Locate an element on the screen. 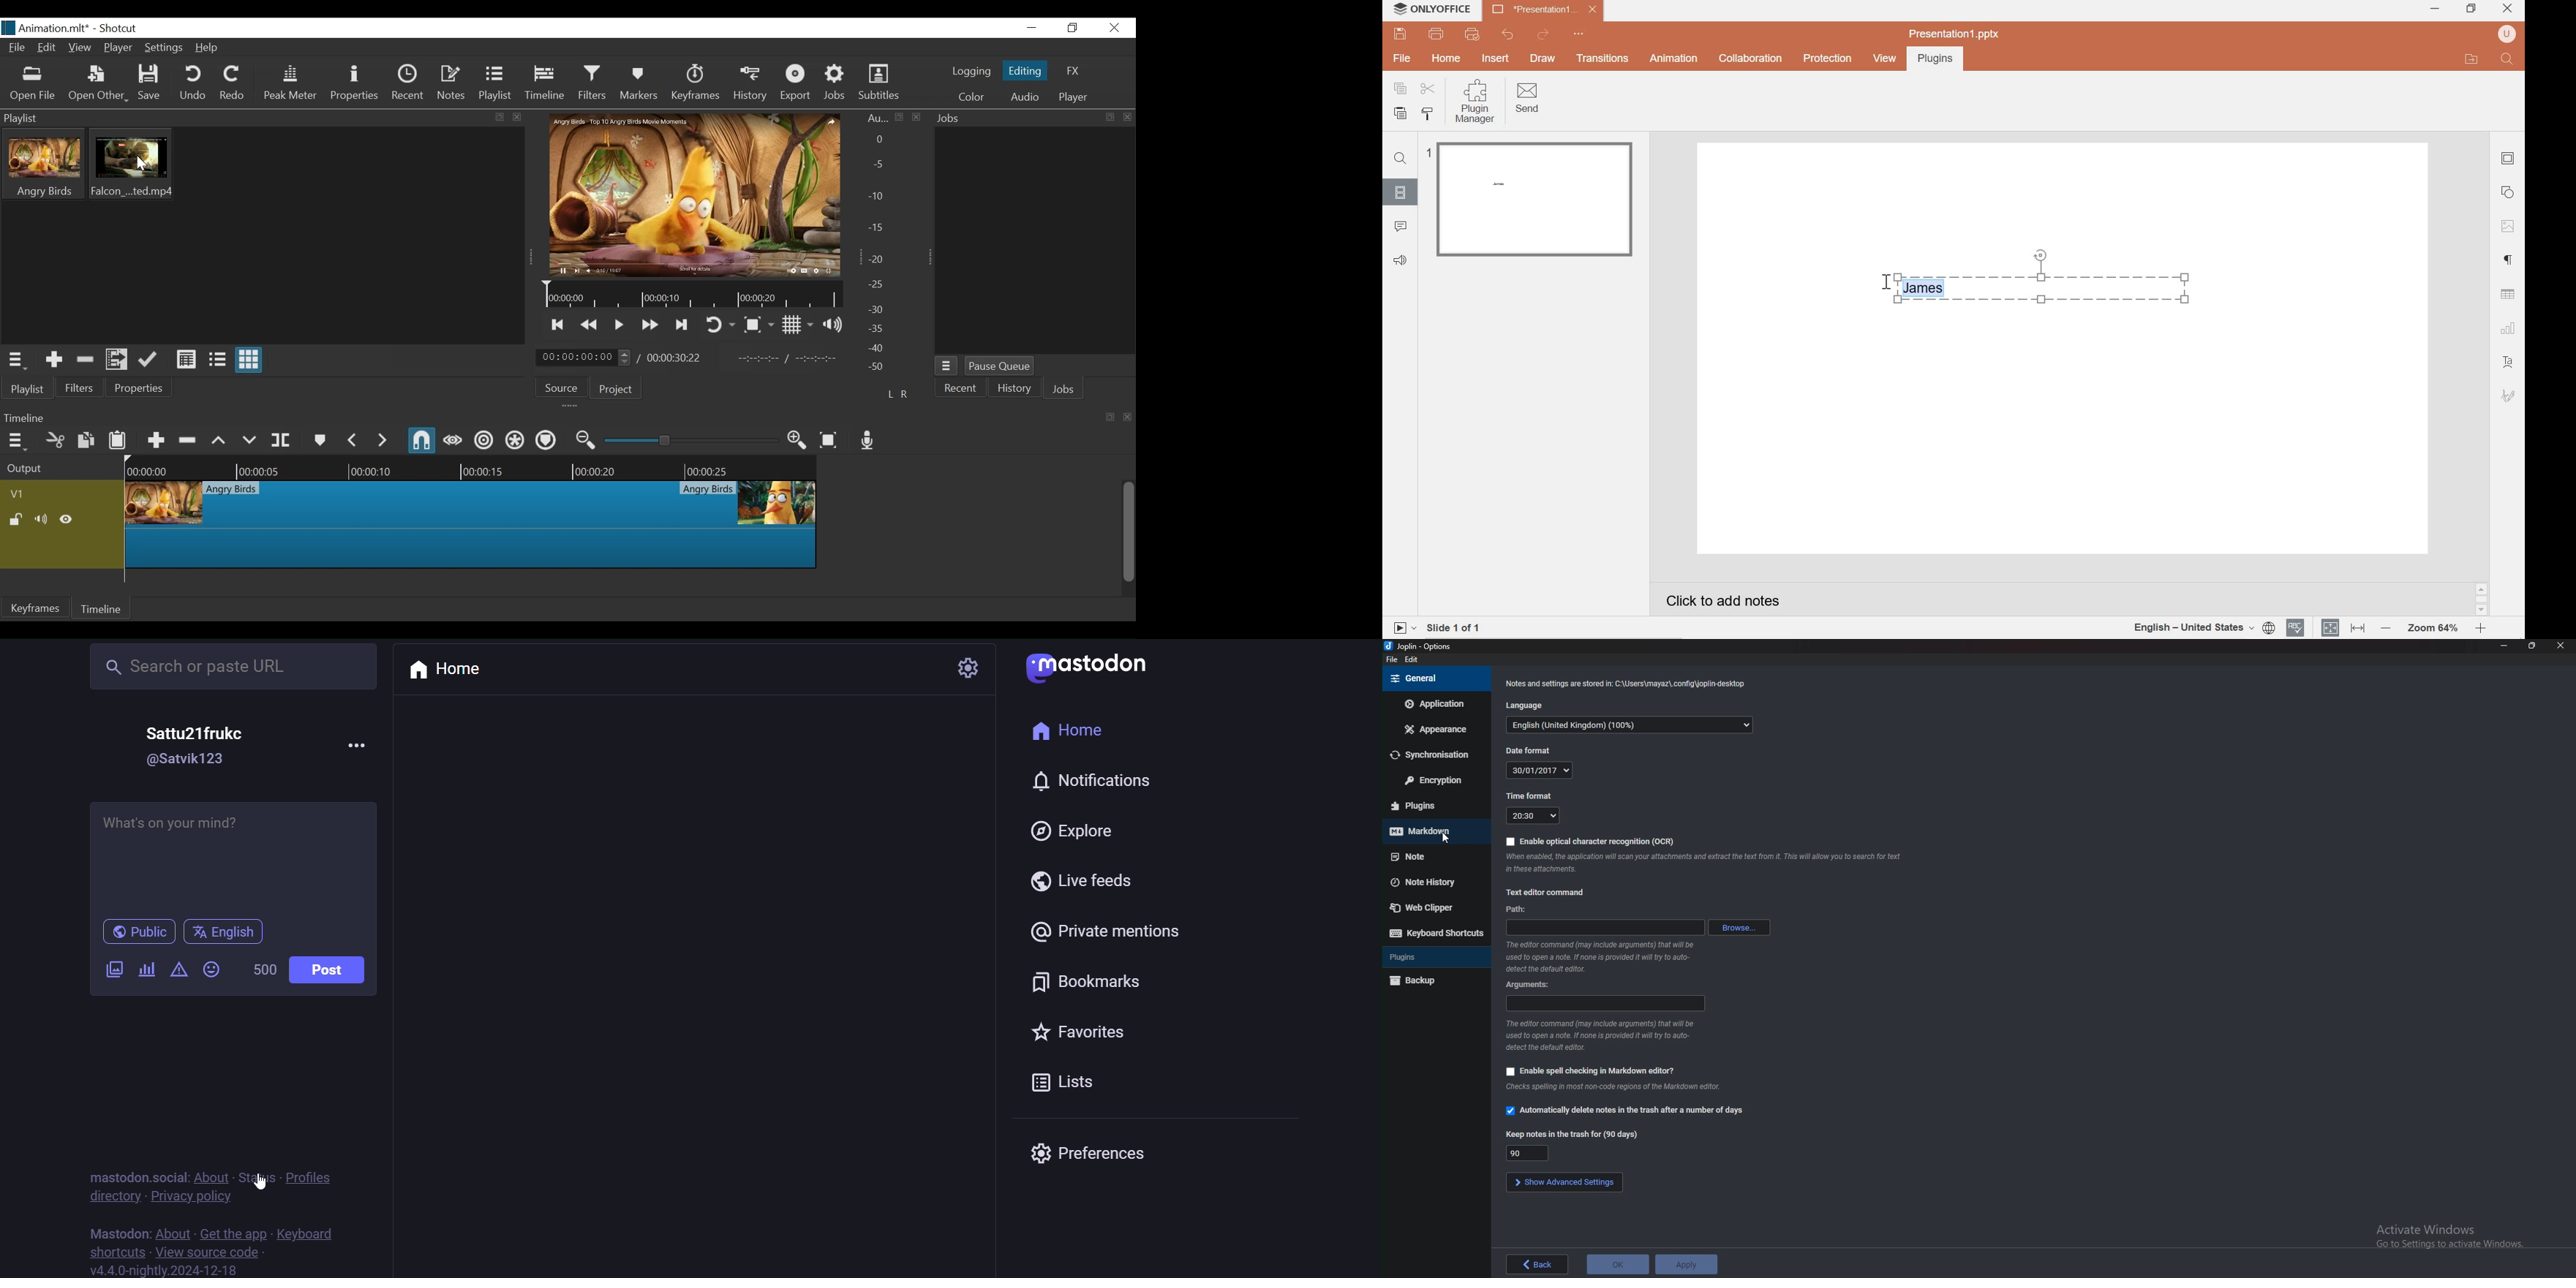  Arguments is located at coordinates (1604, 1004).